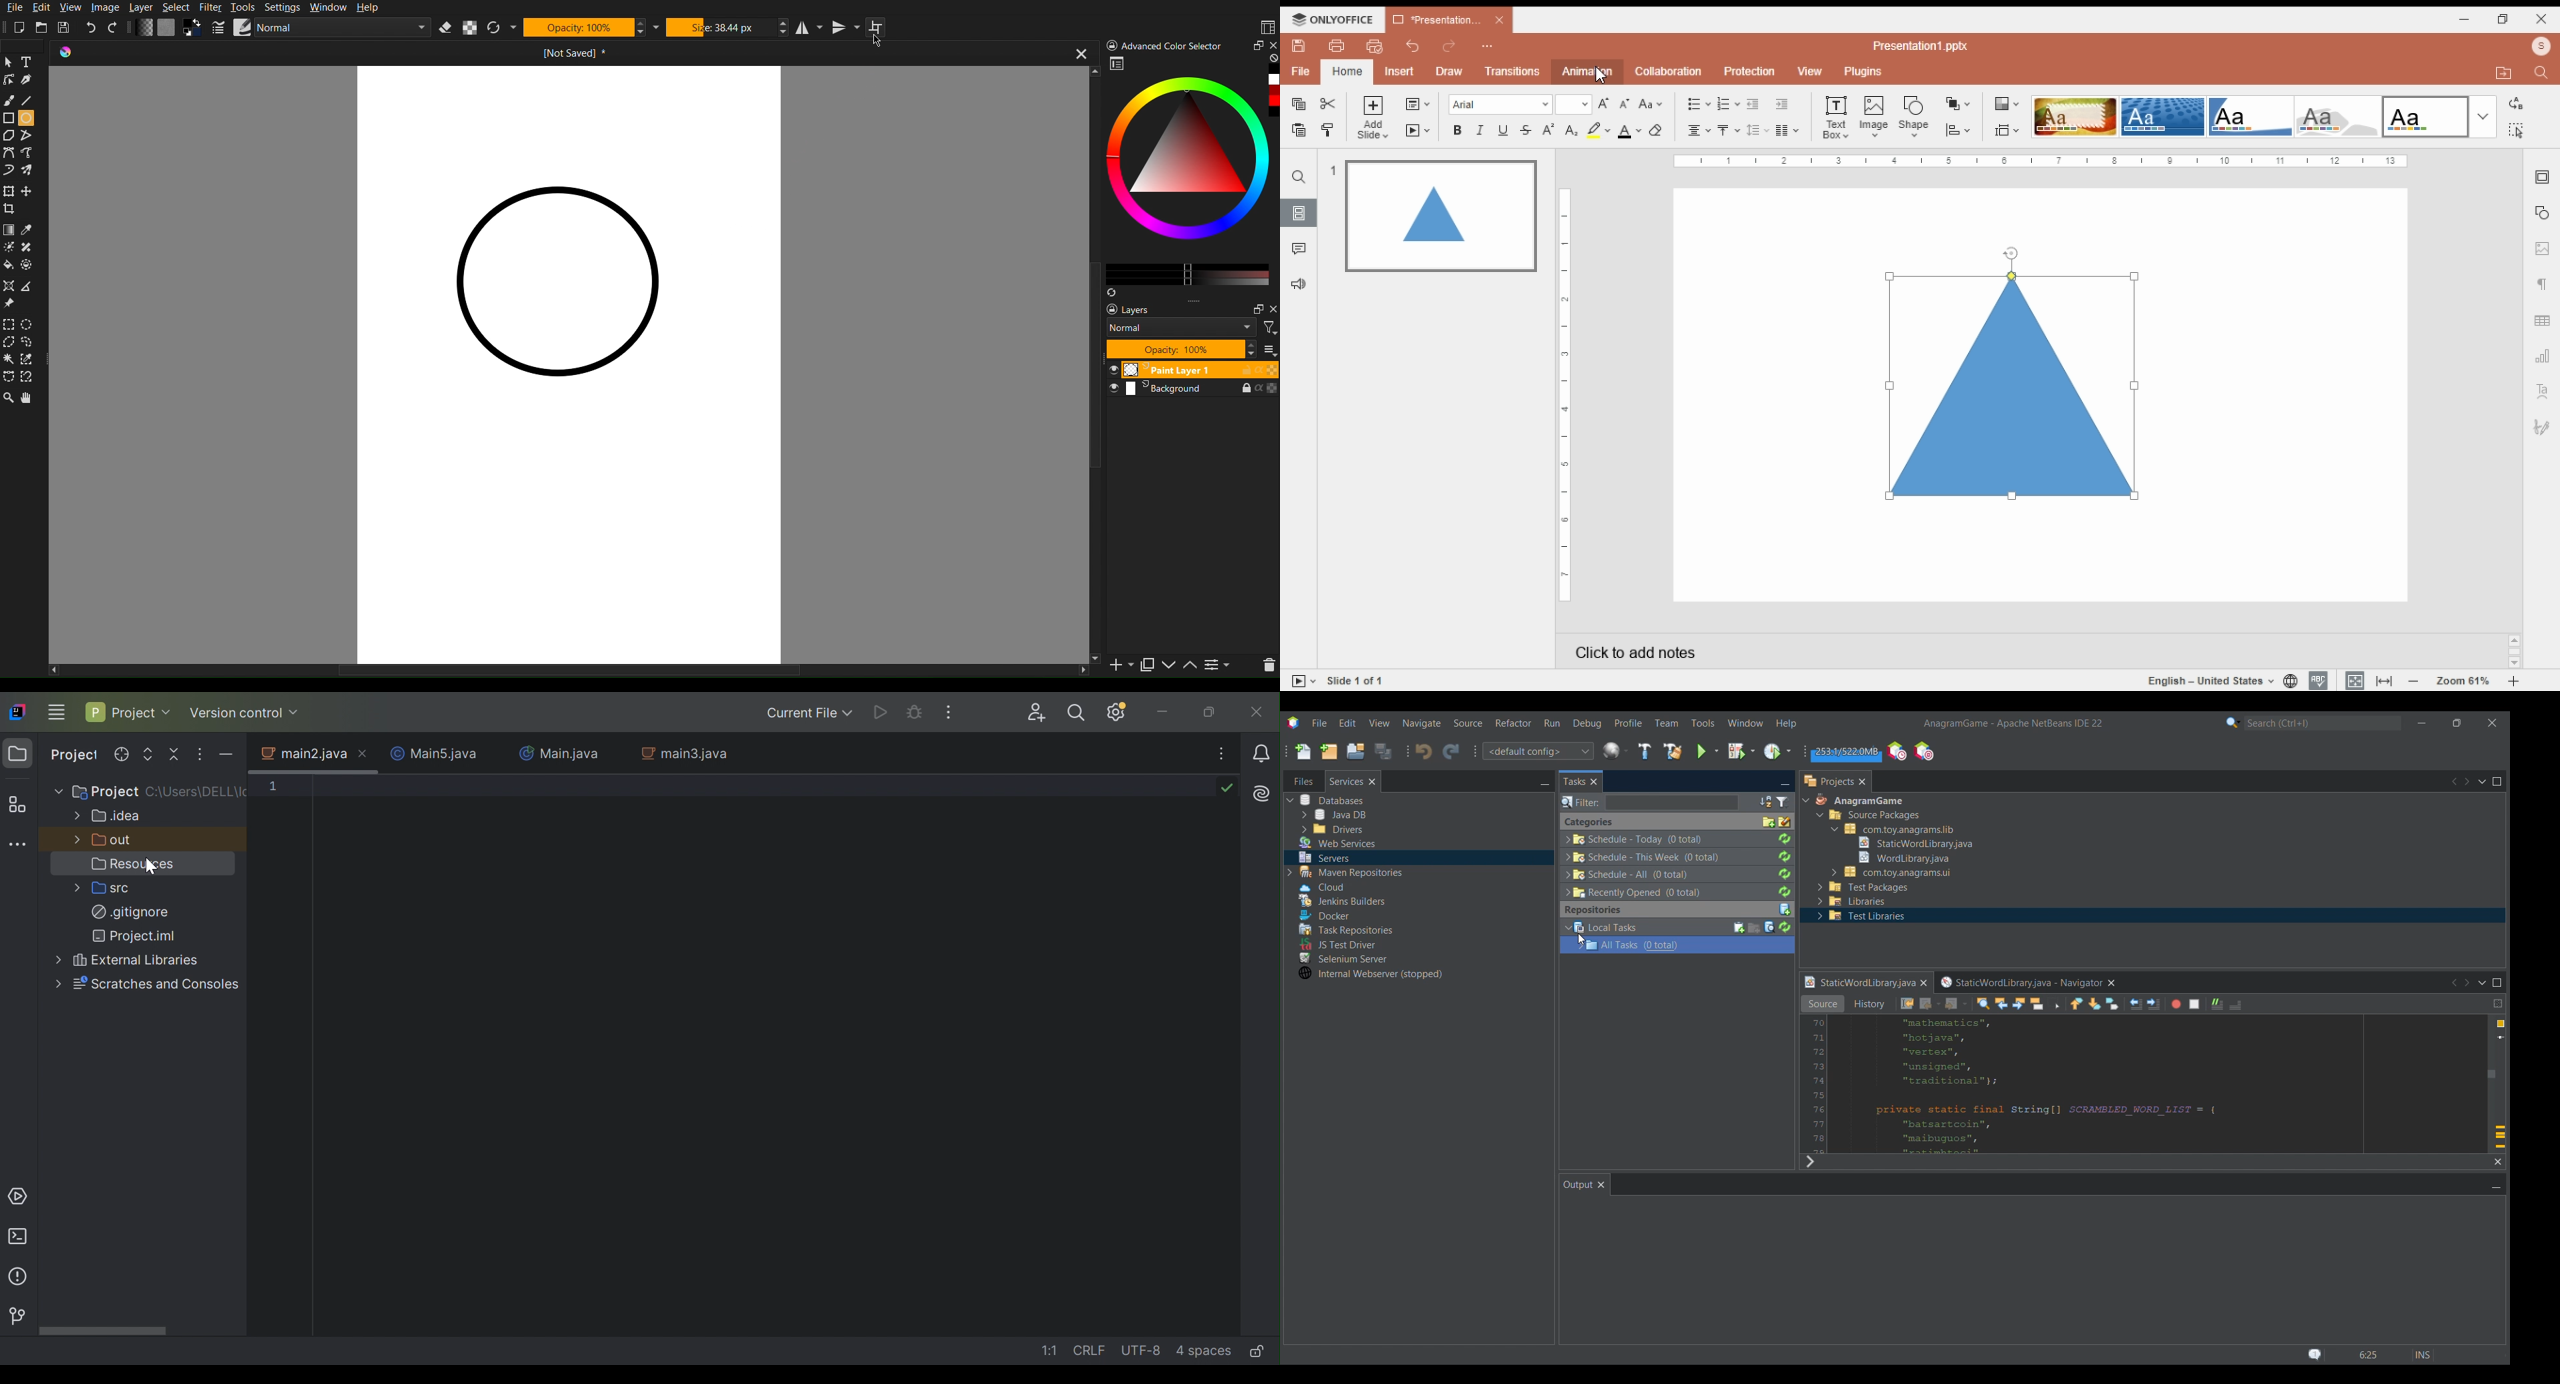 This screenshot has width=2576, height=1400. What do you see at coordinates (1334, 814) in the screenshot?
I see `` at bounding box center [1334, 814].